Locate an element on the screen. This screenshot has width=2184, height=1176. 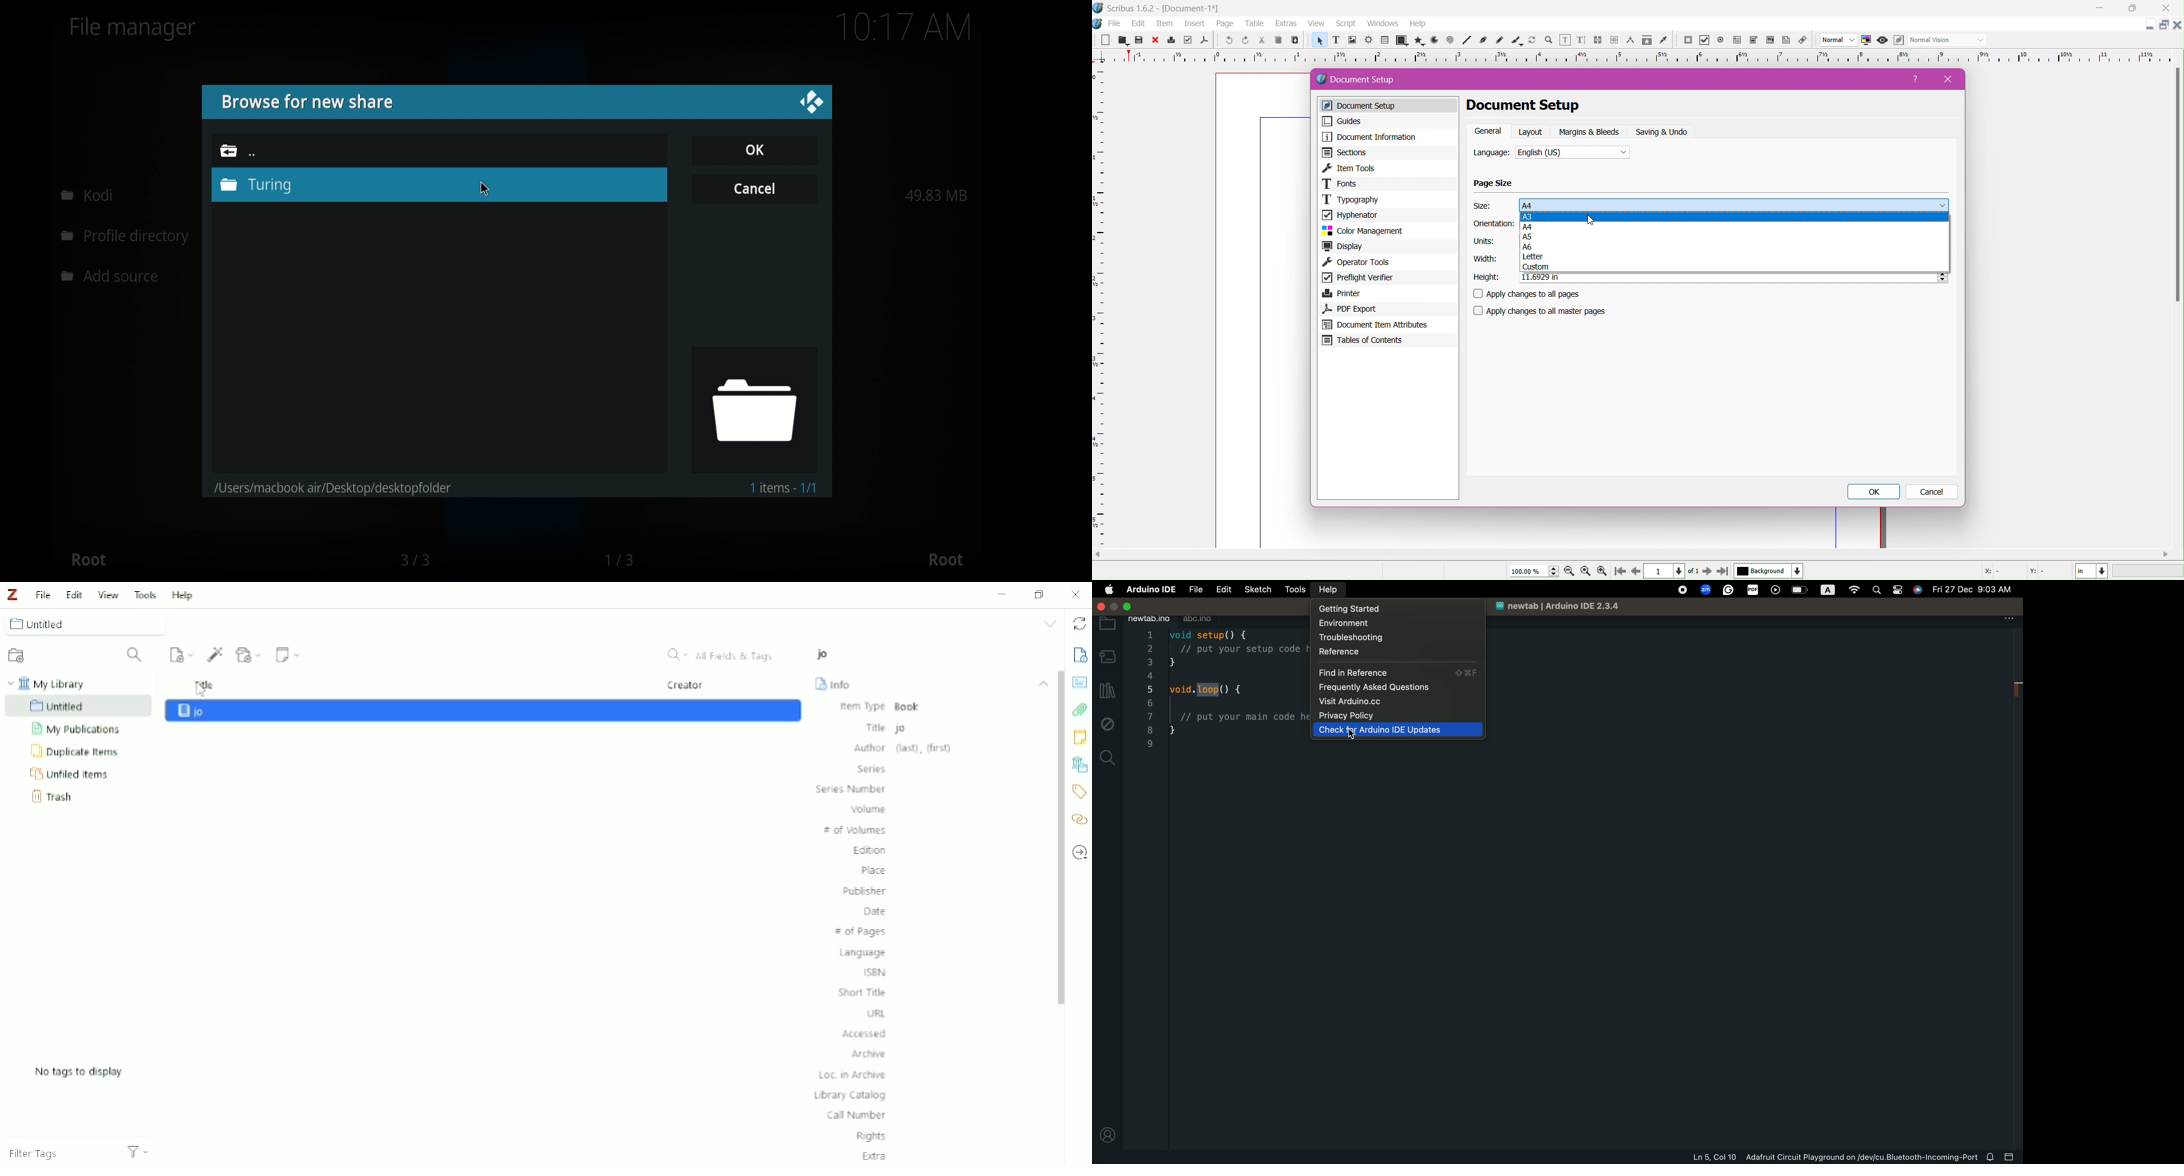
Printer is located at coordinates (1387, 294).